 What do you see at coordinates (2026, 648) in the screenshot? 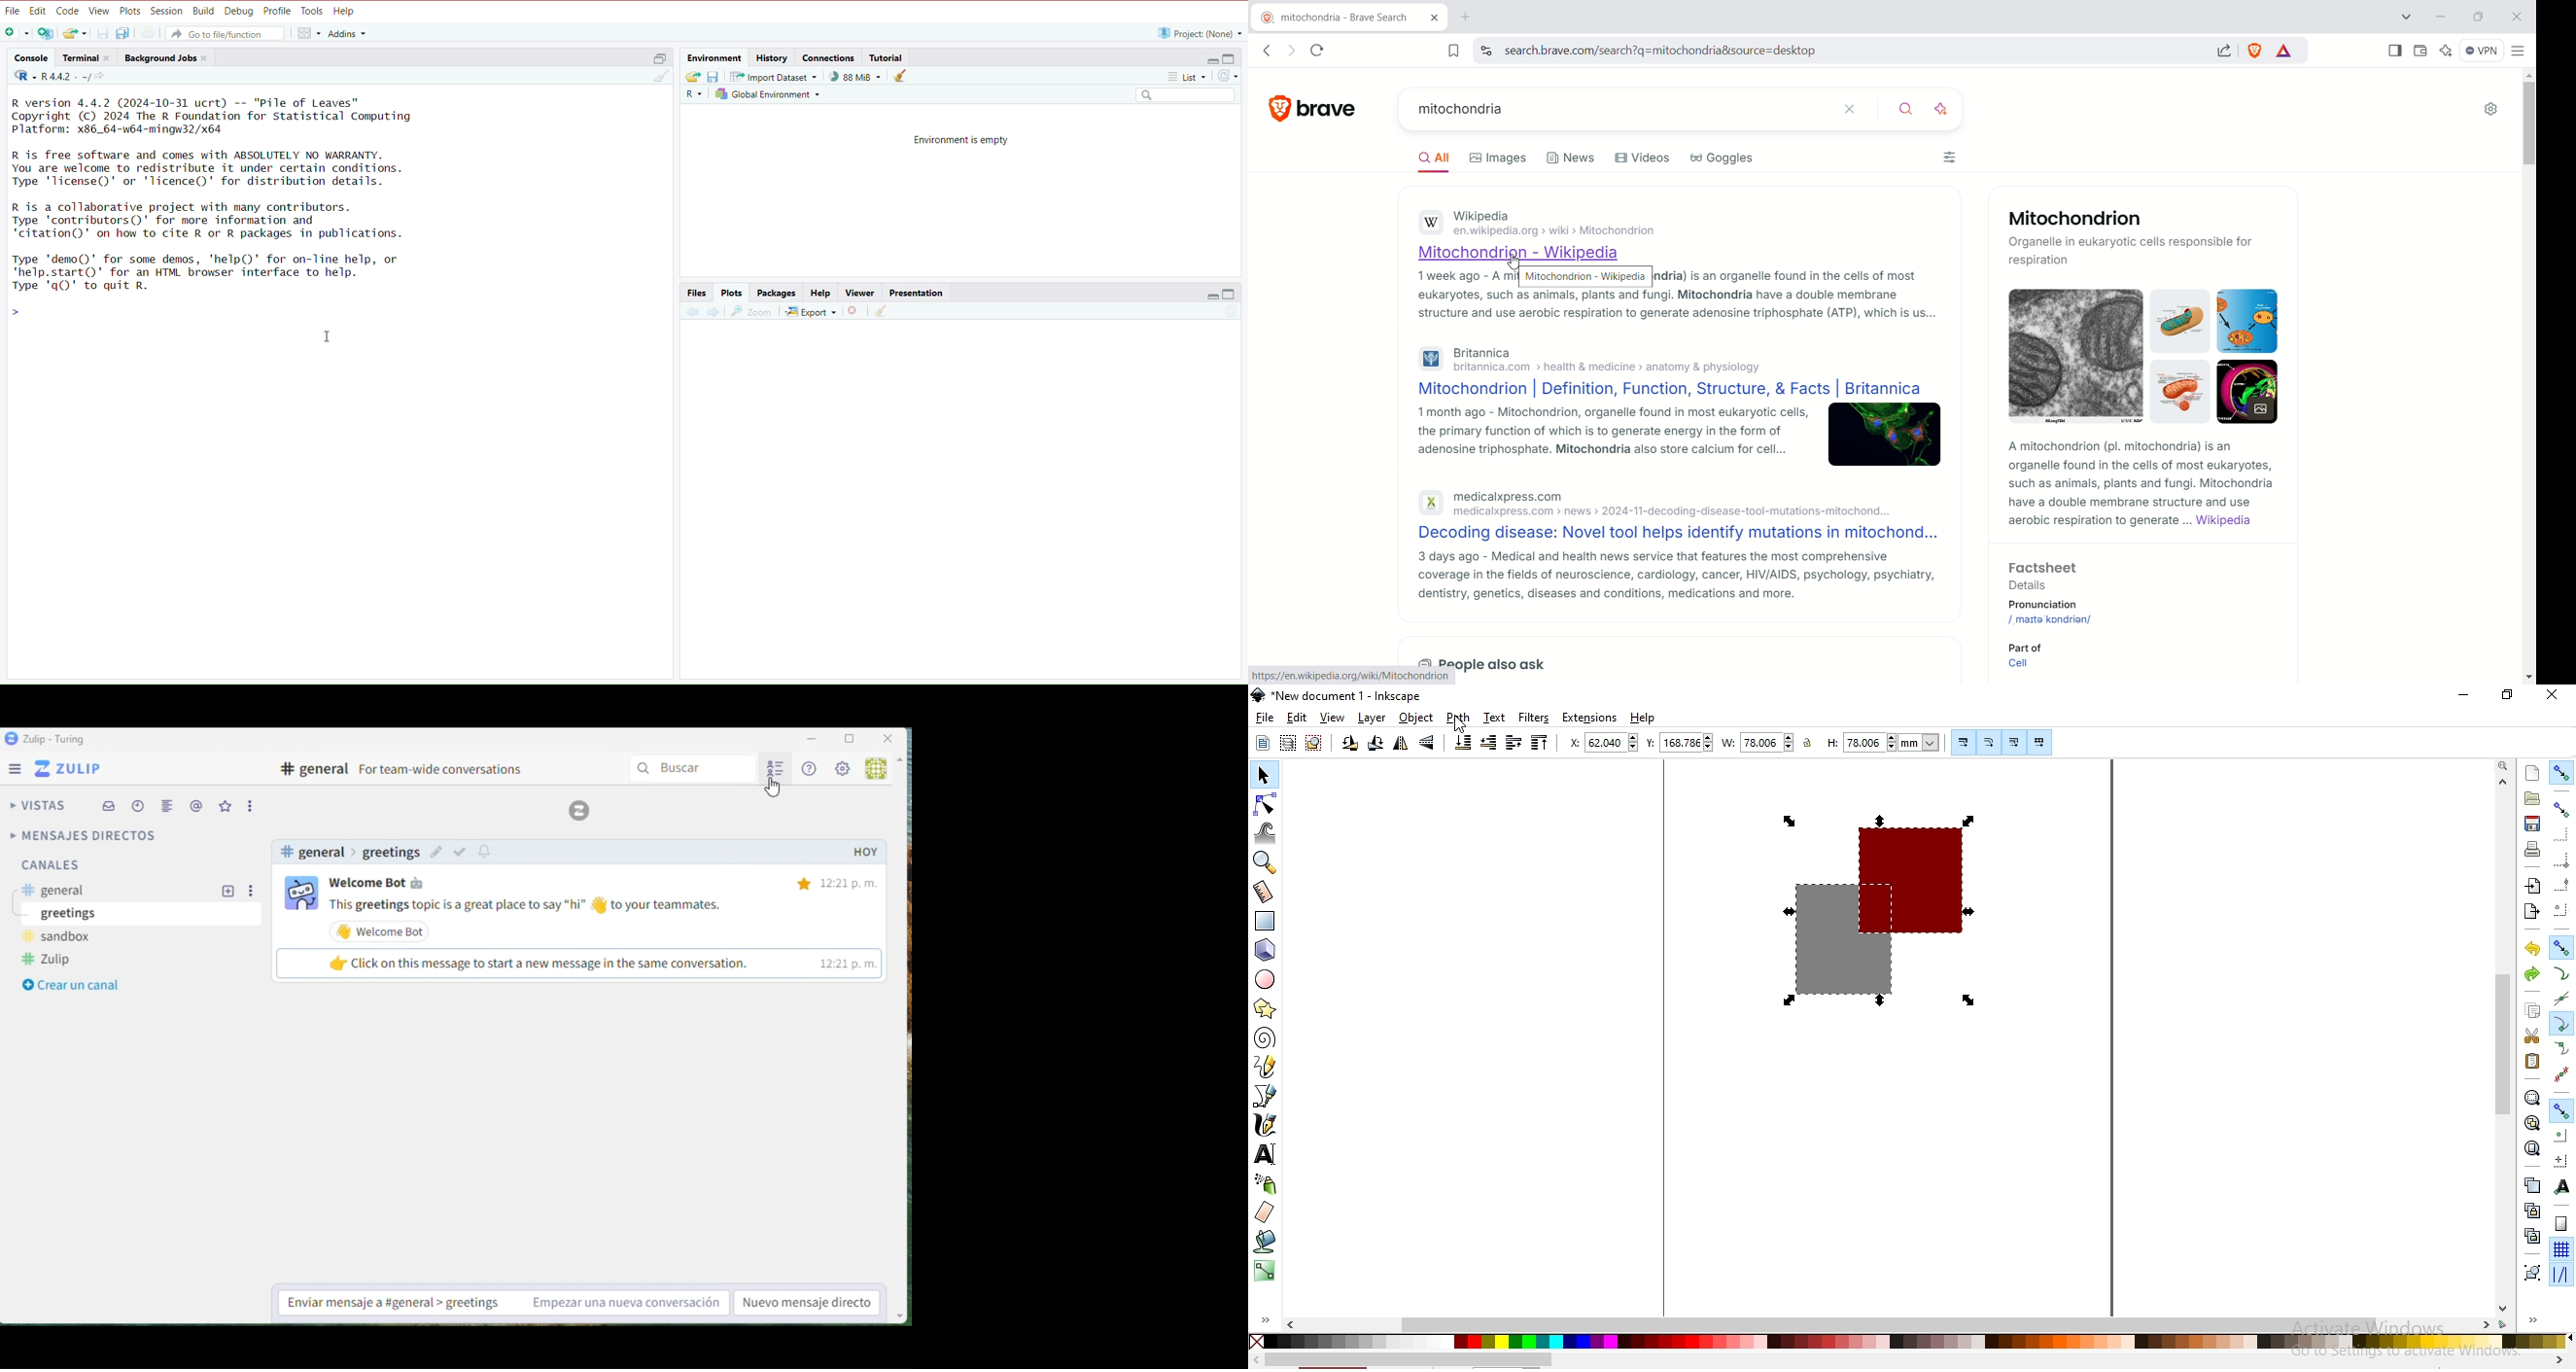
I see `Part of` at bounding box center [2026, 648].